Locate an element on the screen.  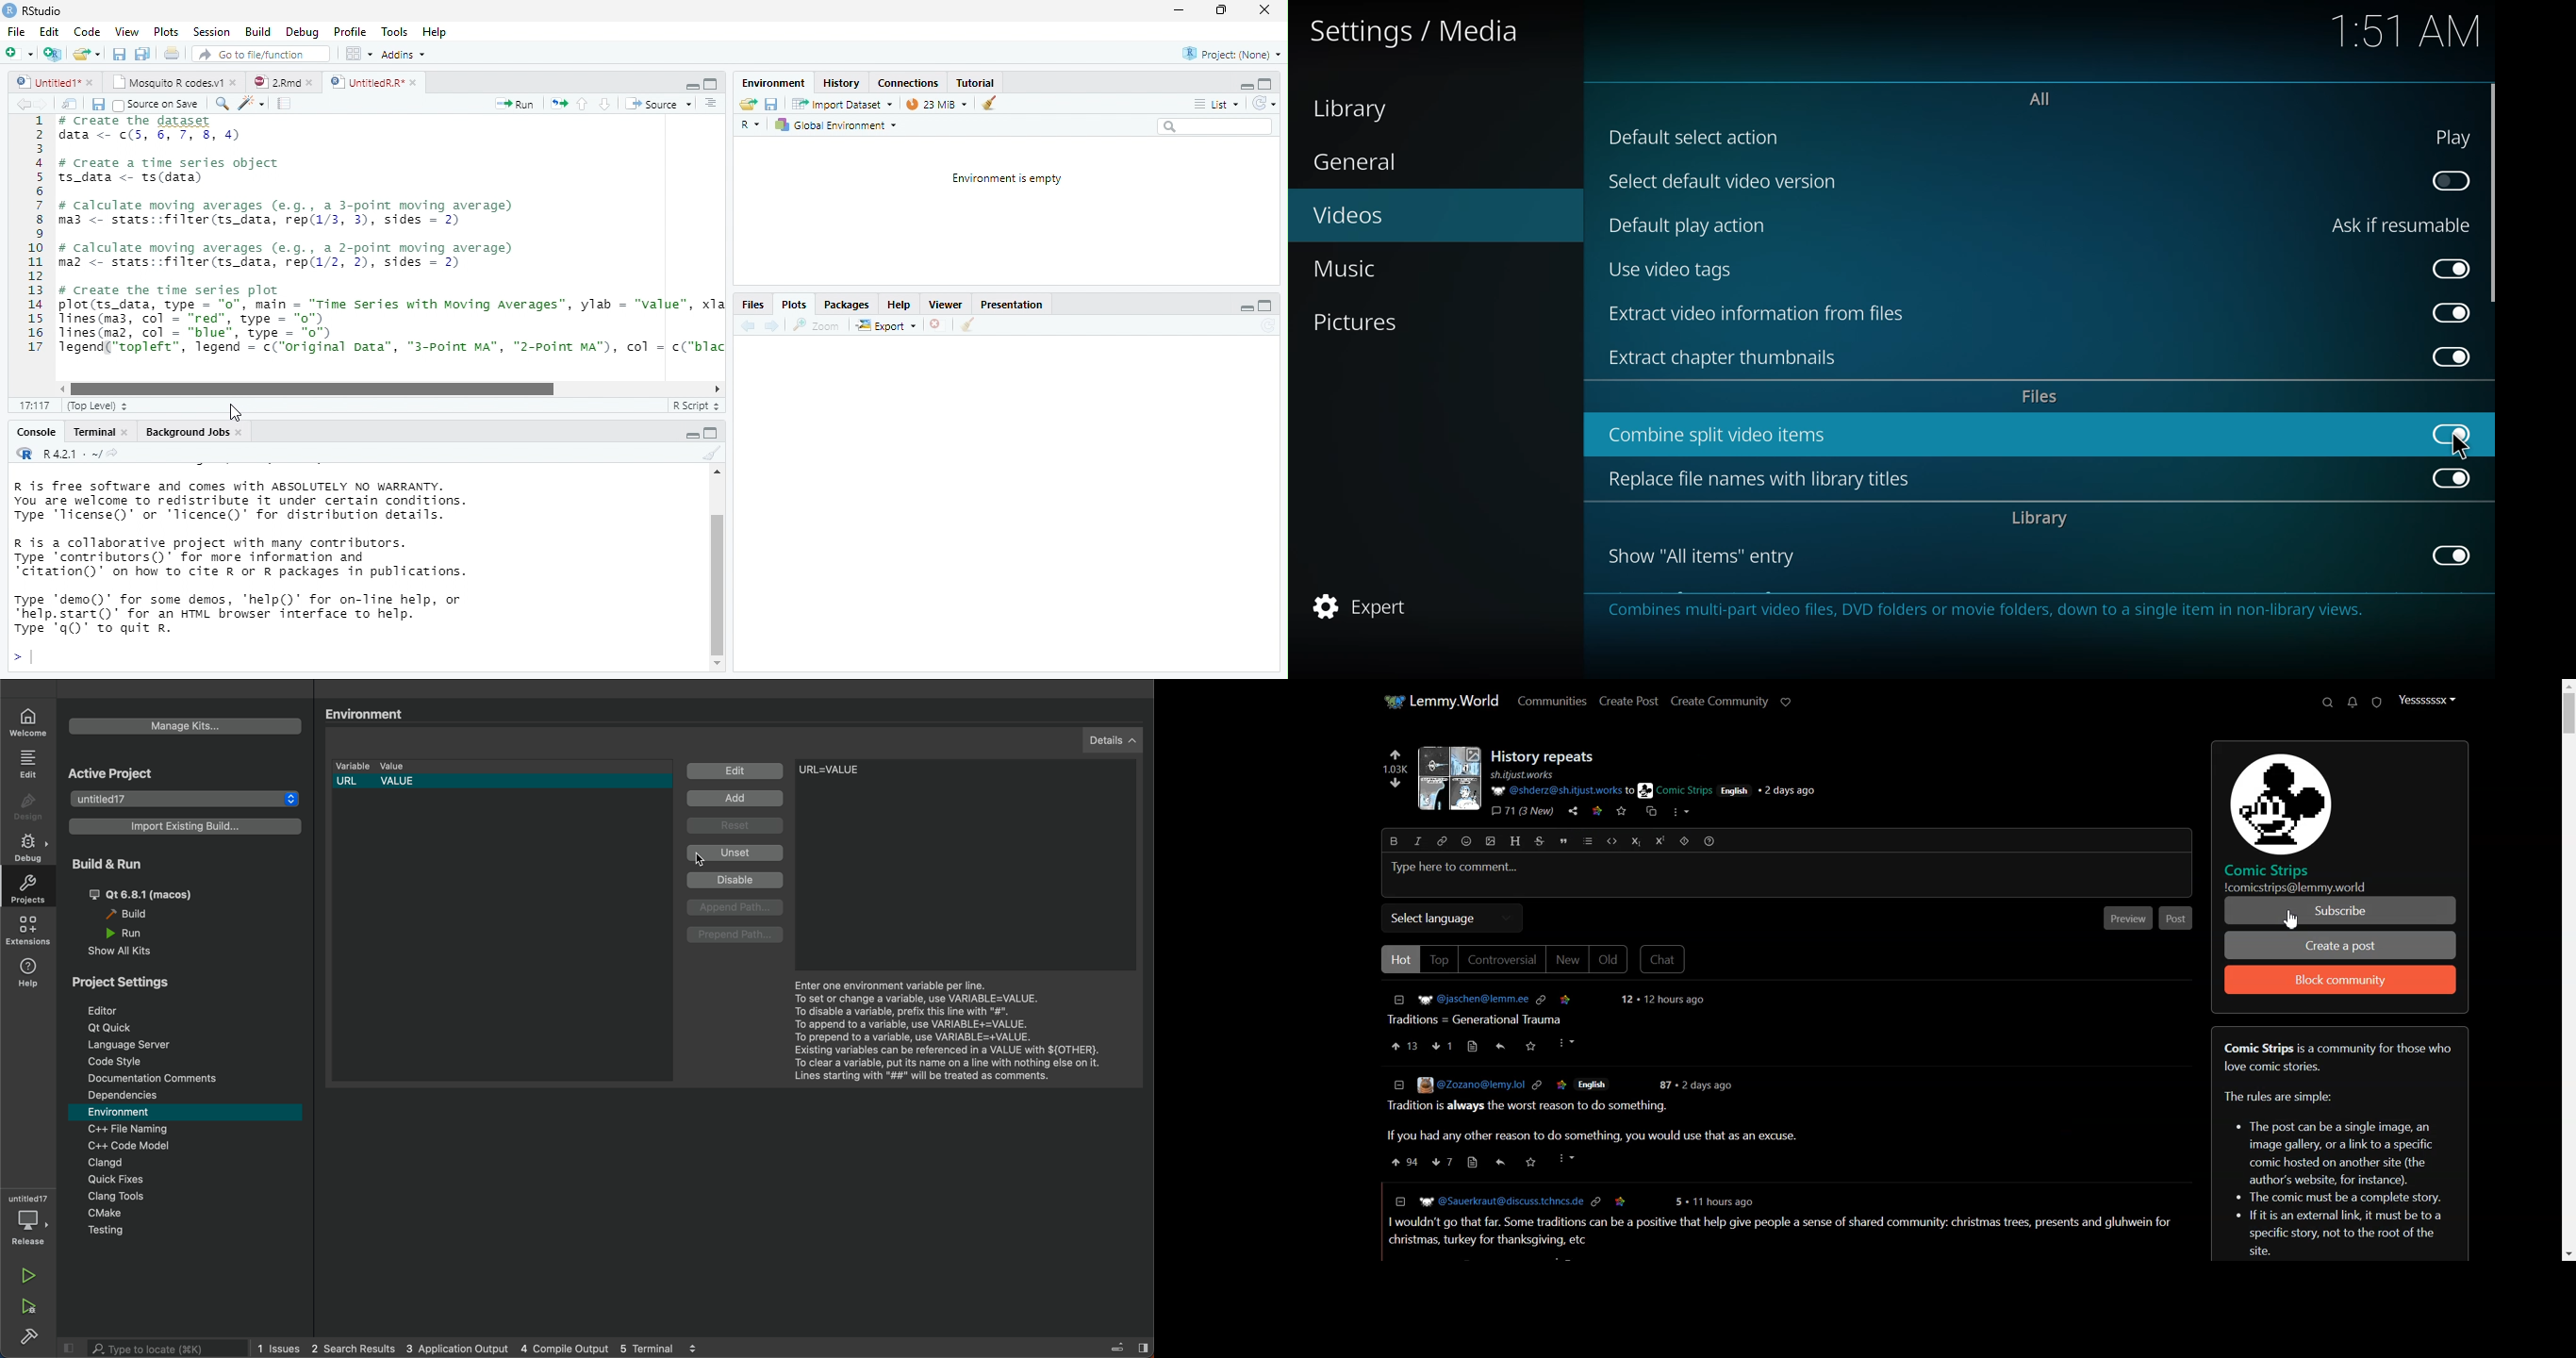
Document outline is located at coordinates (712, 104).